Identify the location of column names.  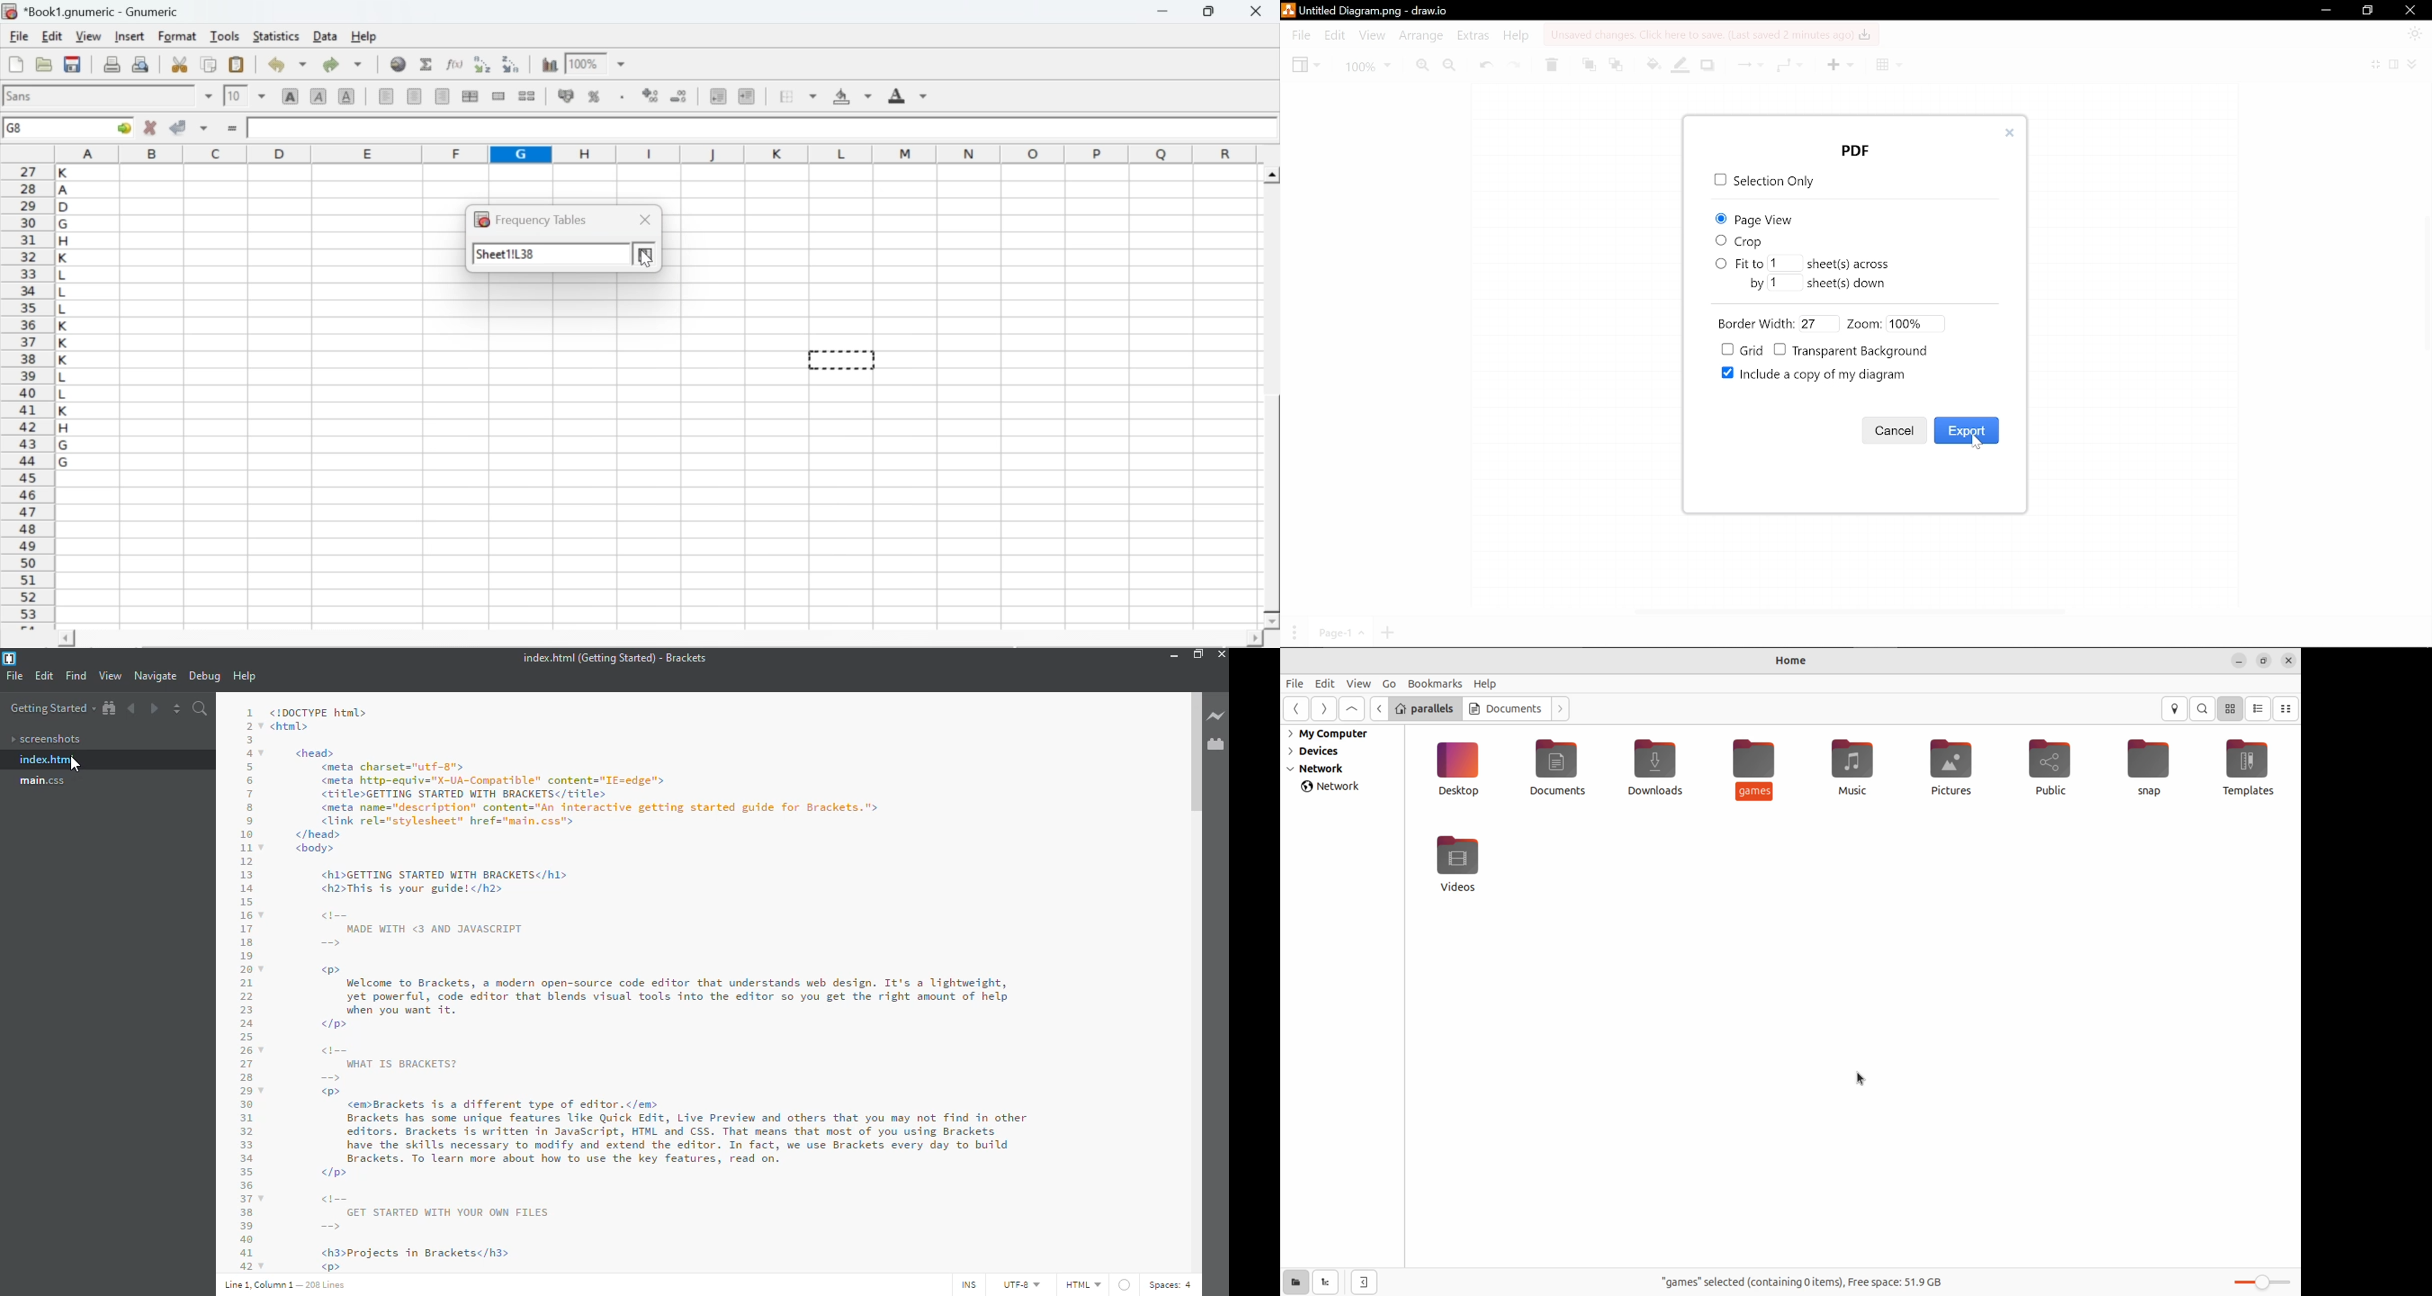
(653, 153).